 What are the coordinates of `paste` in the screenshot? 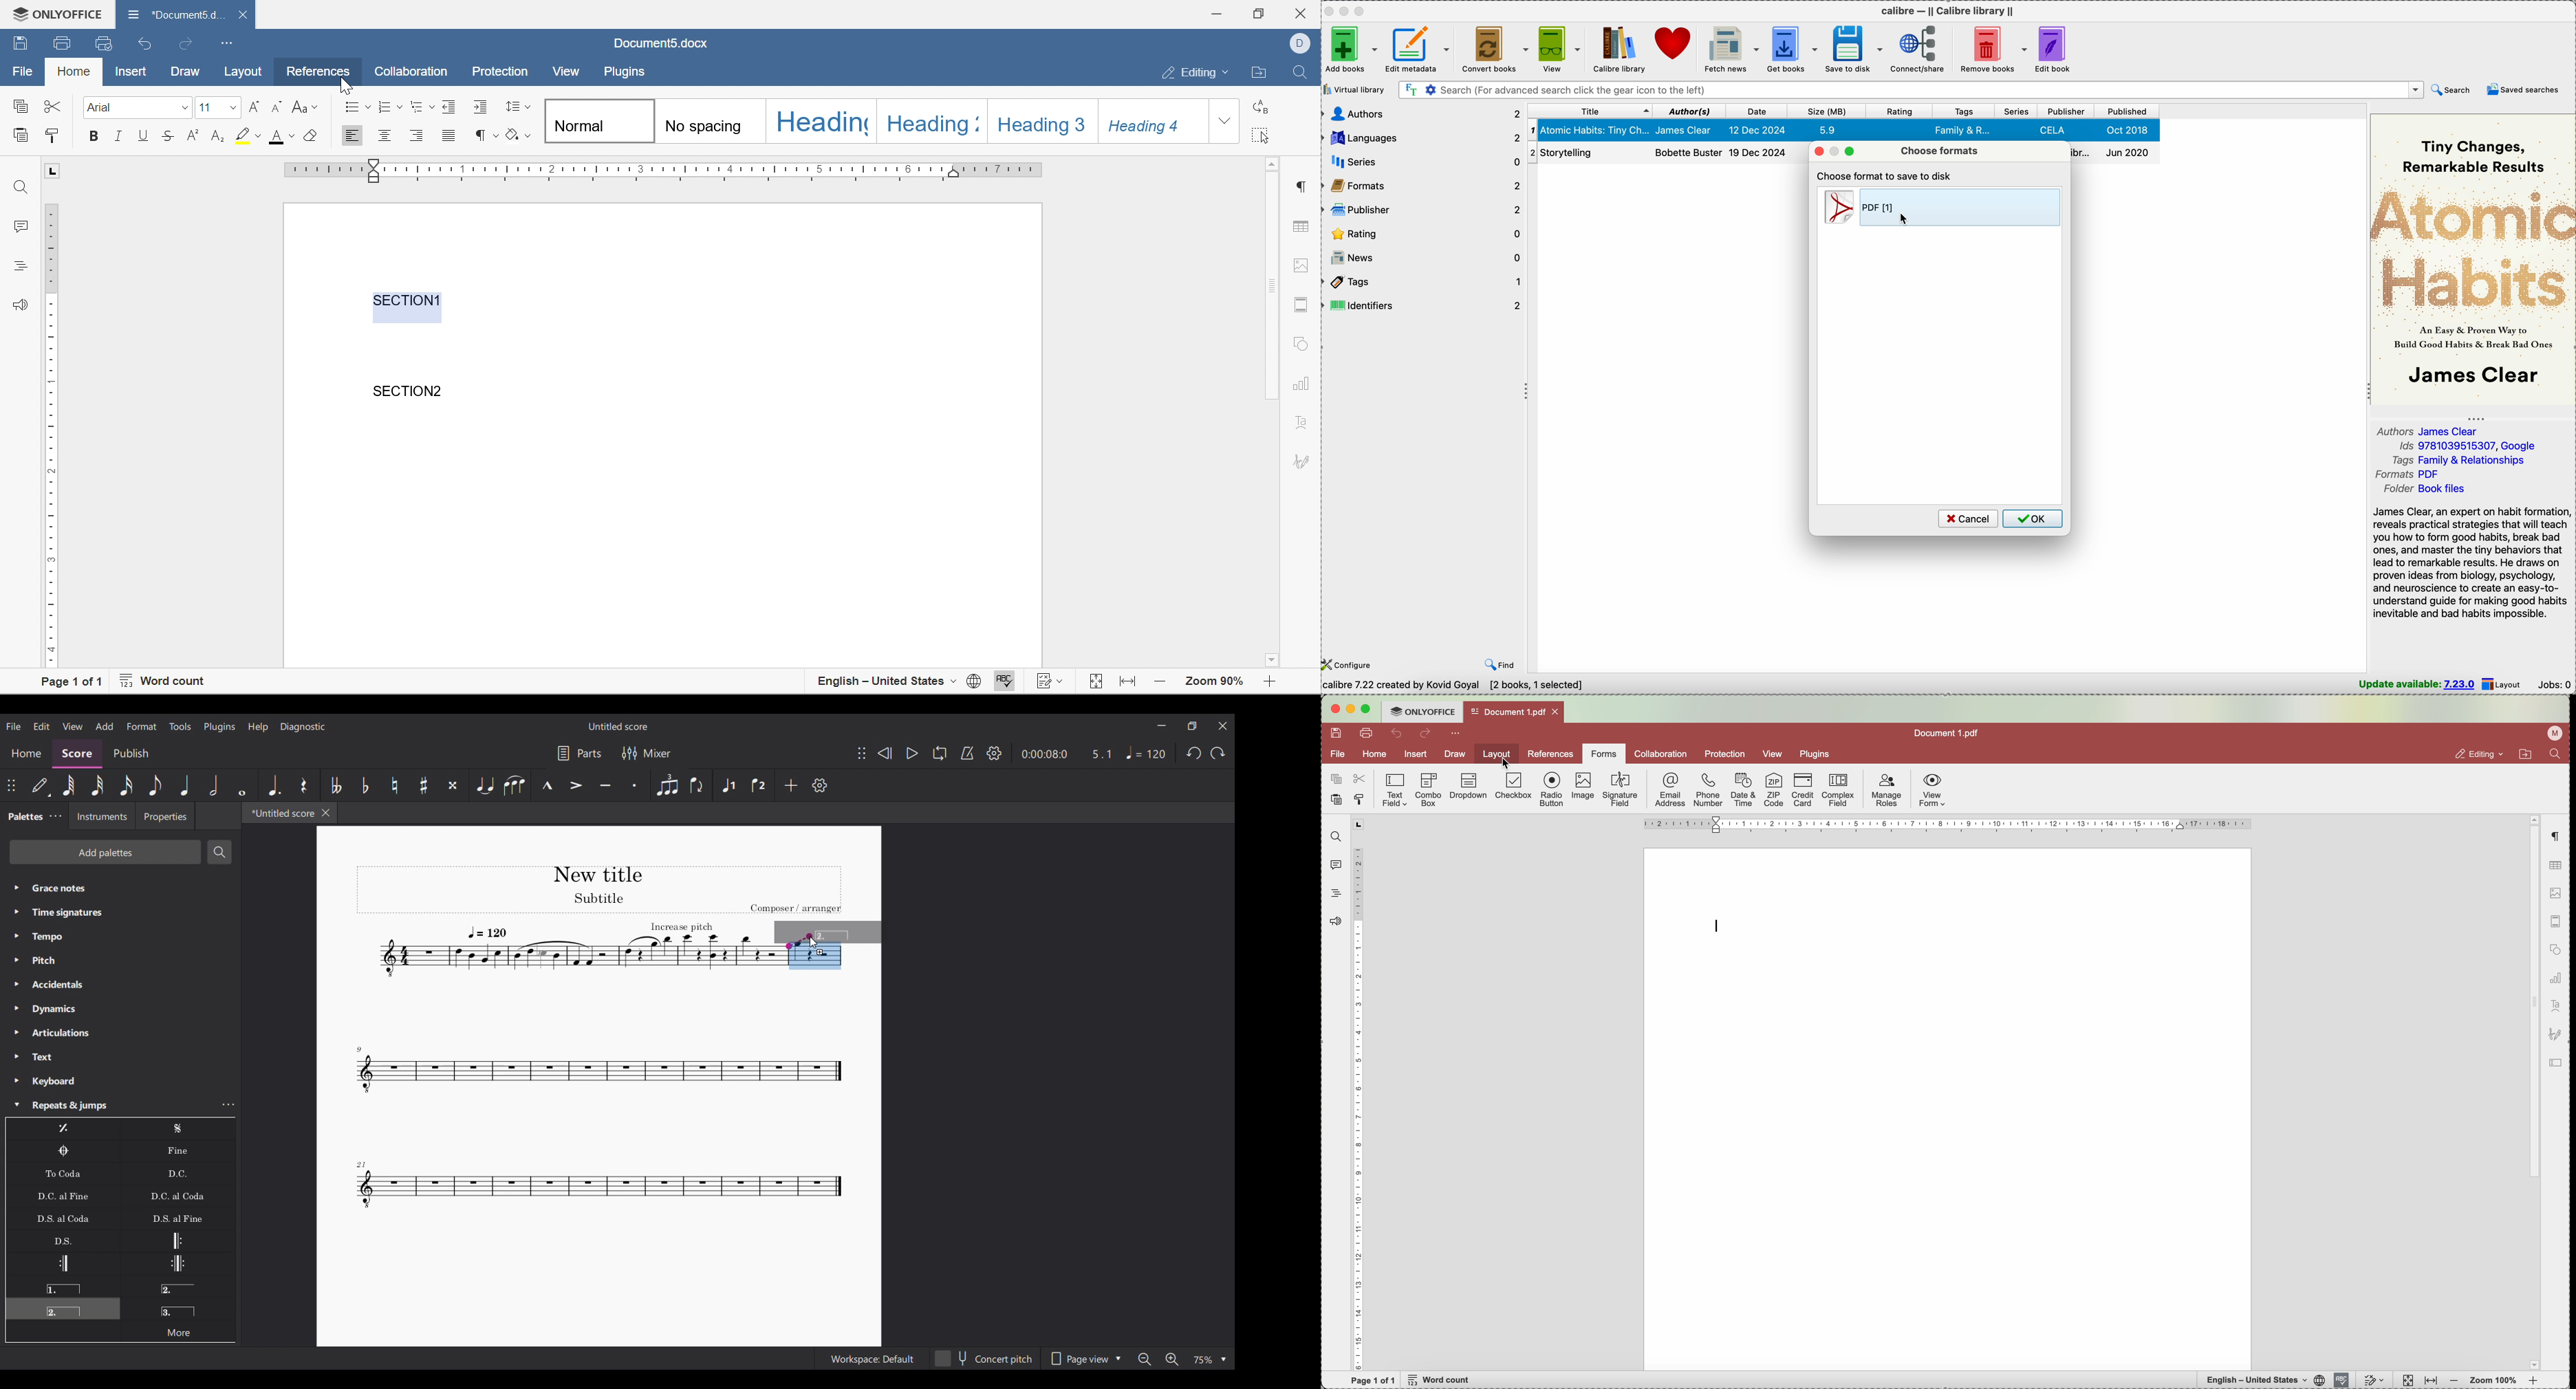 It's located at (21, 133).